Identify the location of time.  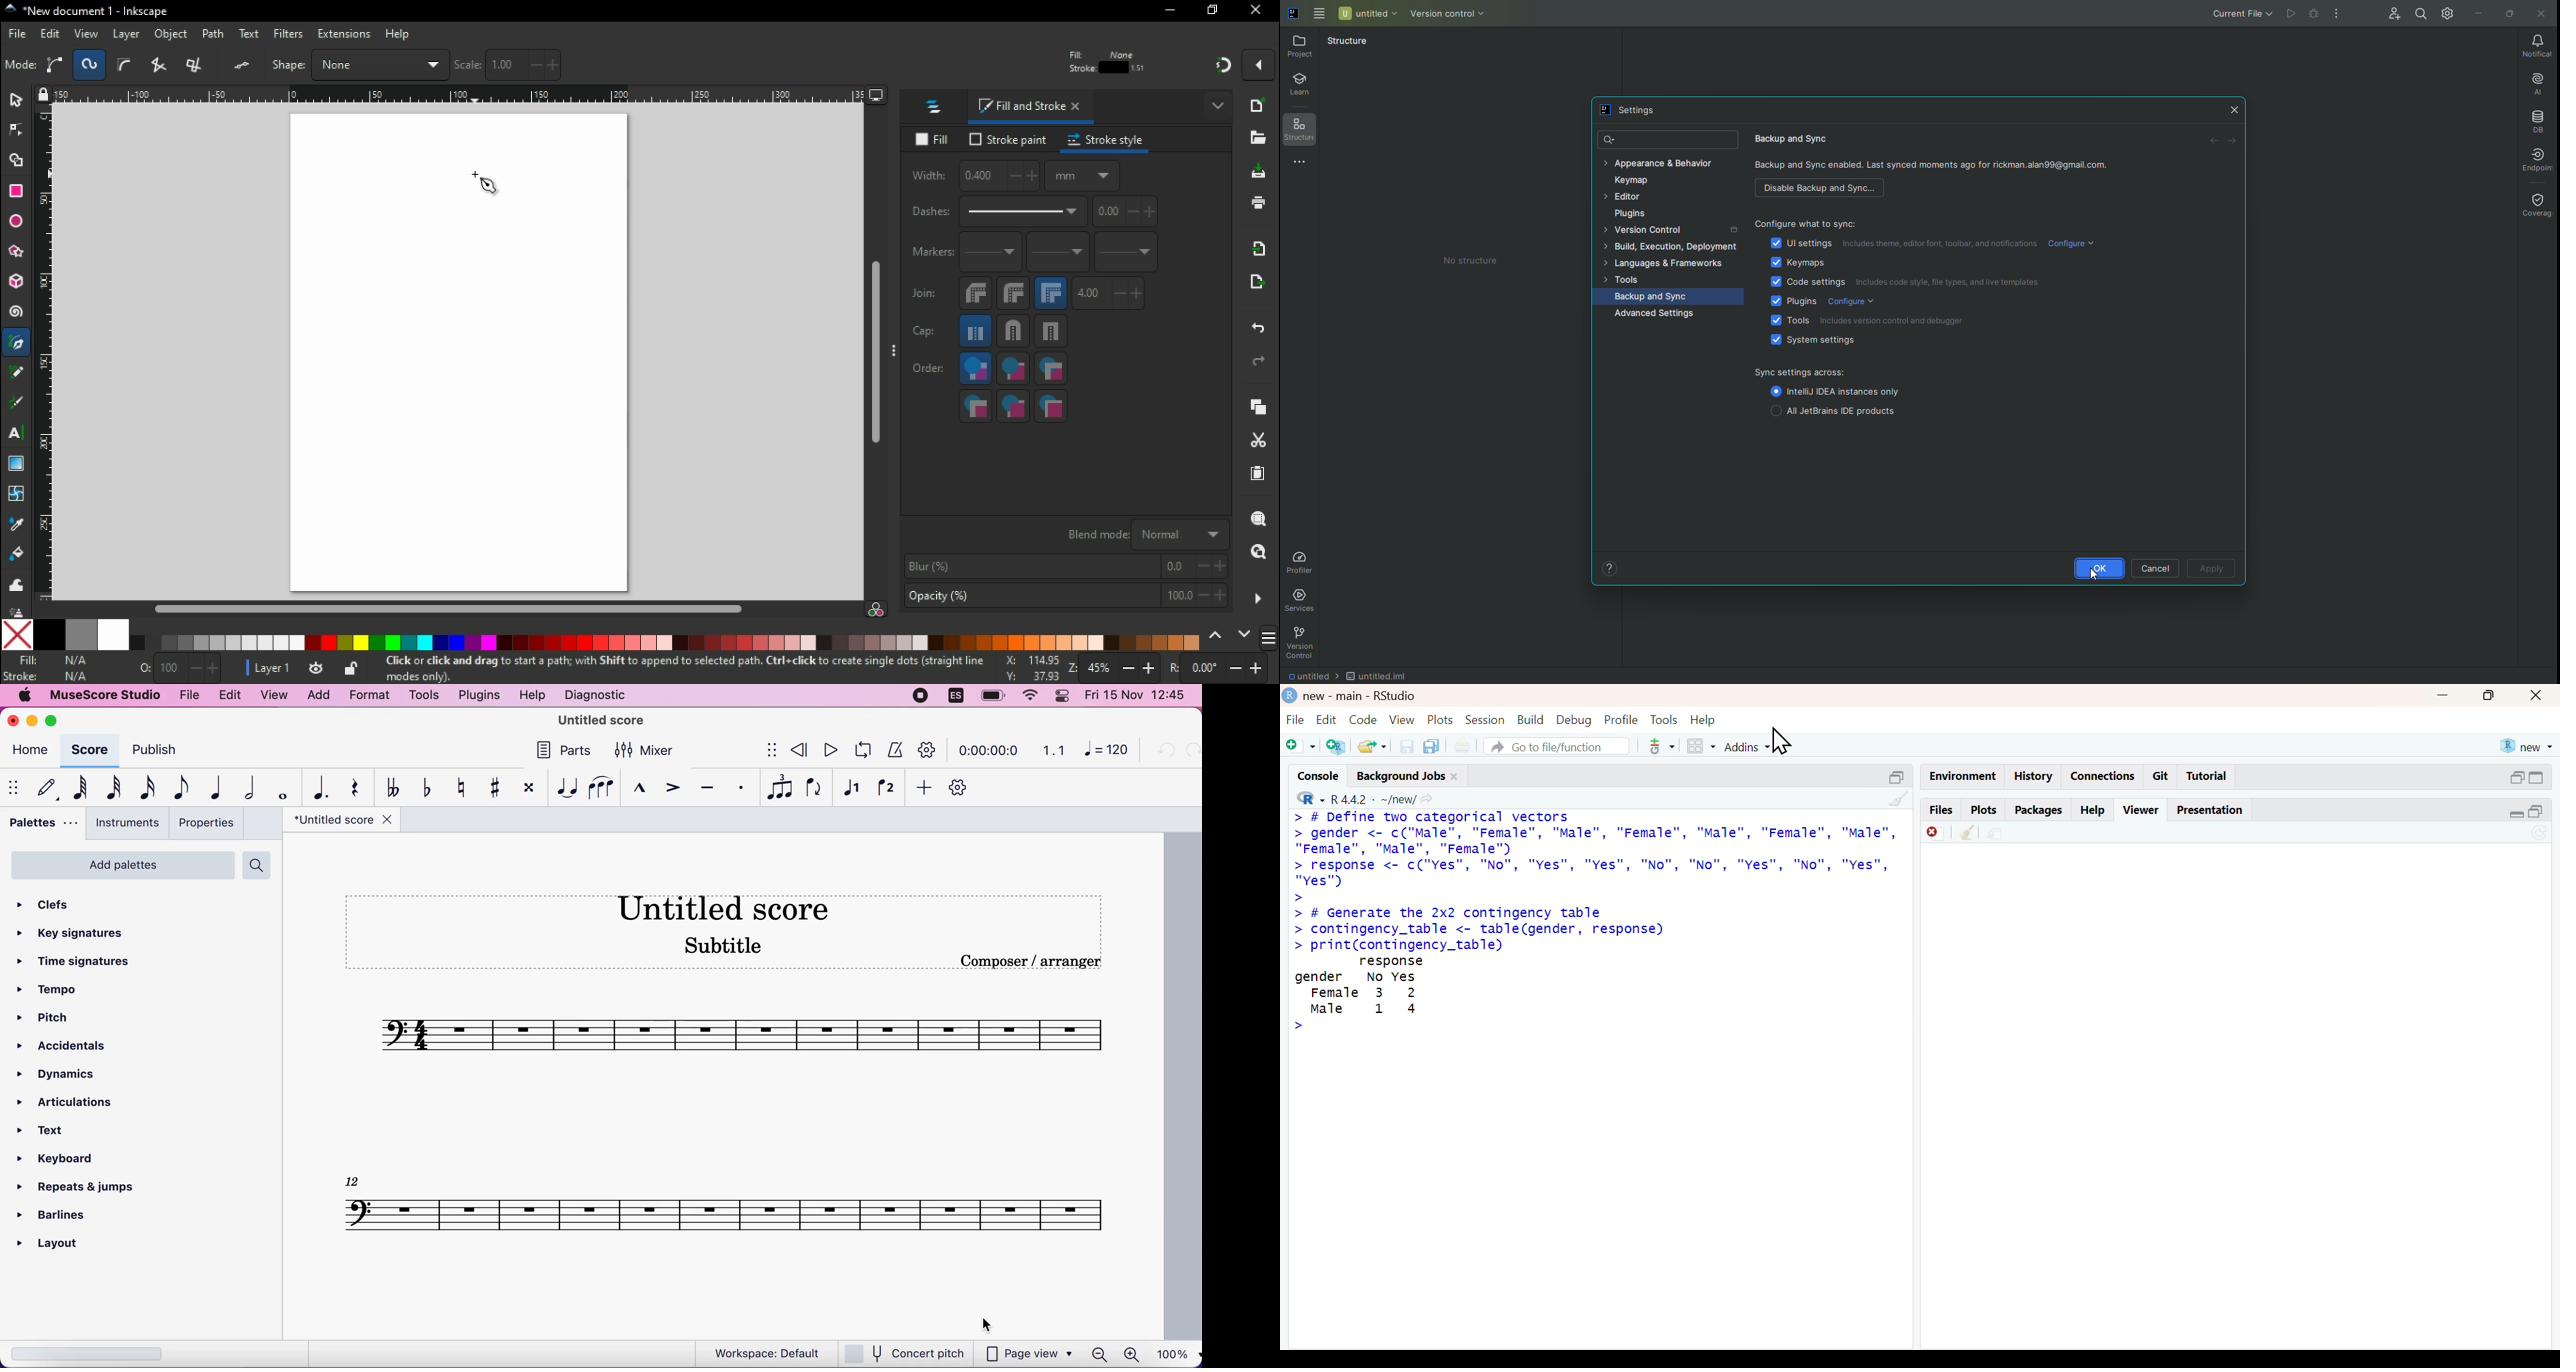
(987, 752).